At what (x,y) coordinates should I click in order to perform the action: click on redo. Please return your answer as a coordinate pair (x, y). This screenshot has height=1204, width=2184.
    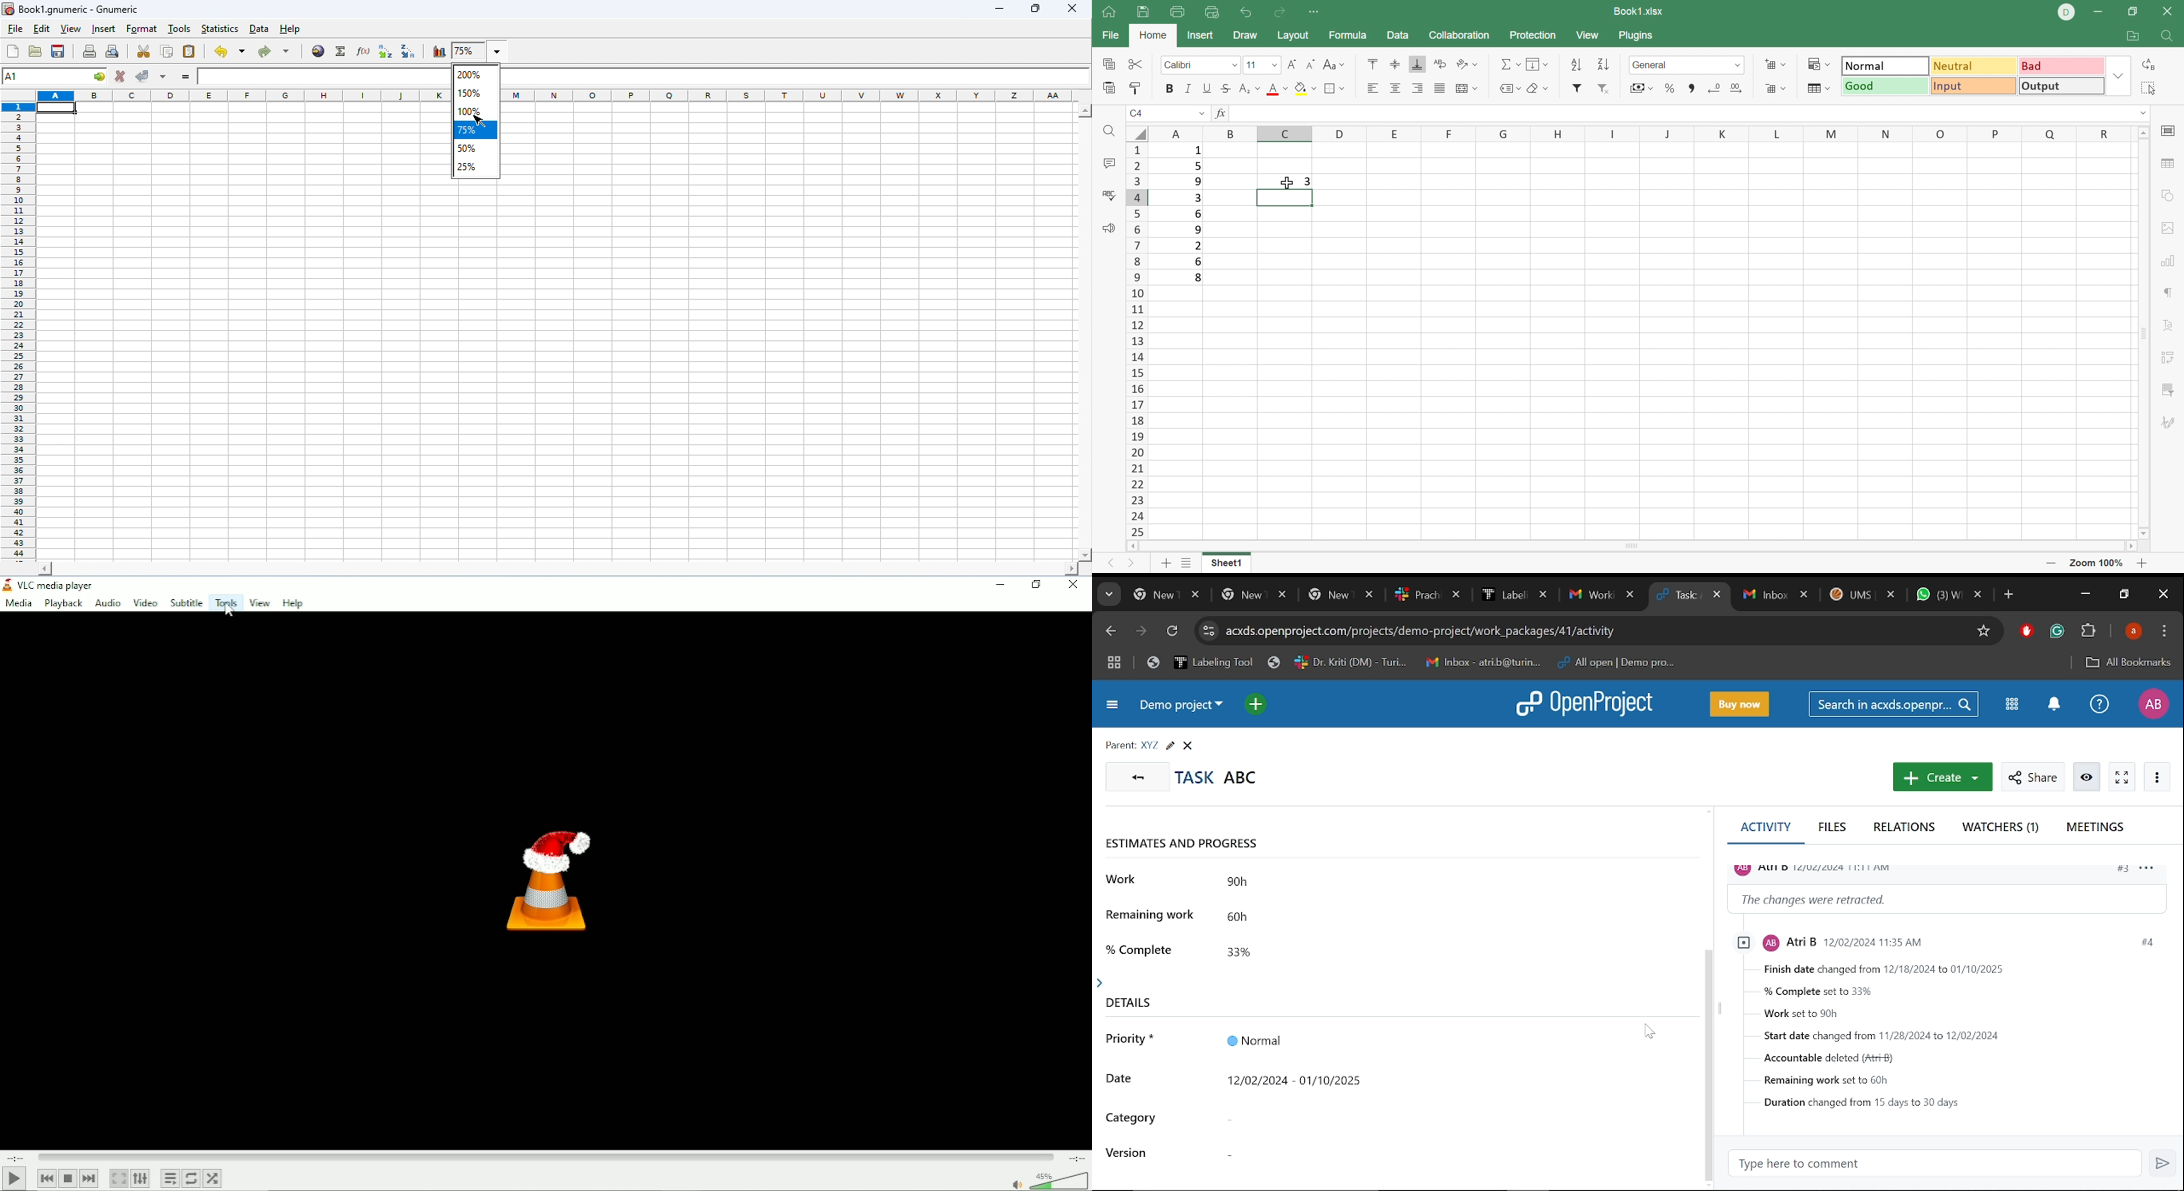
    Looking at the image, I should click on (275, 51).